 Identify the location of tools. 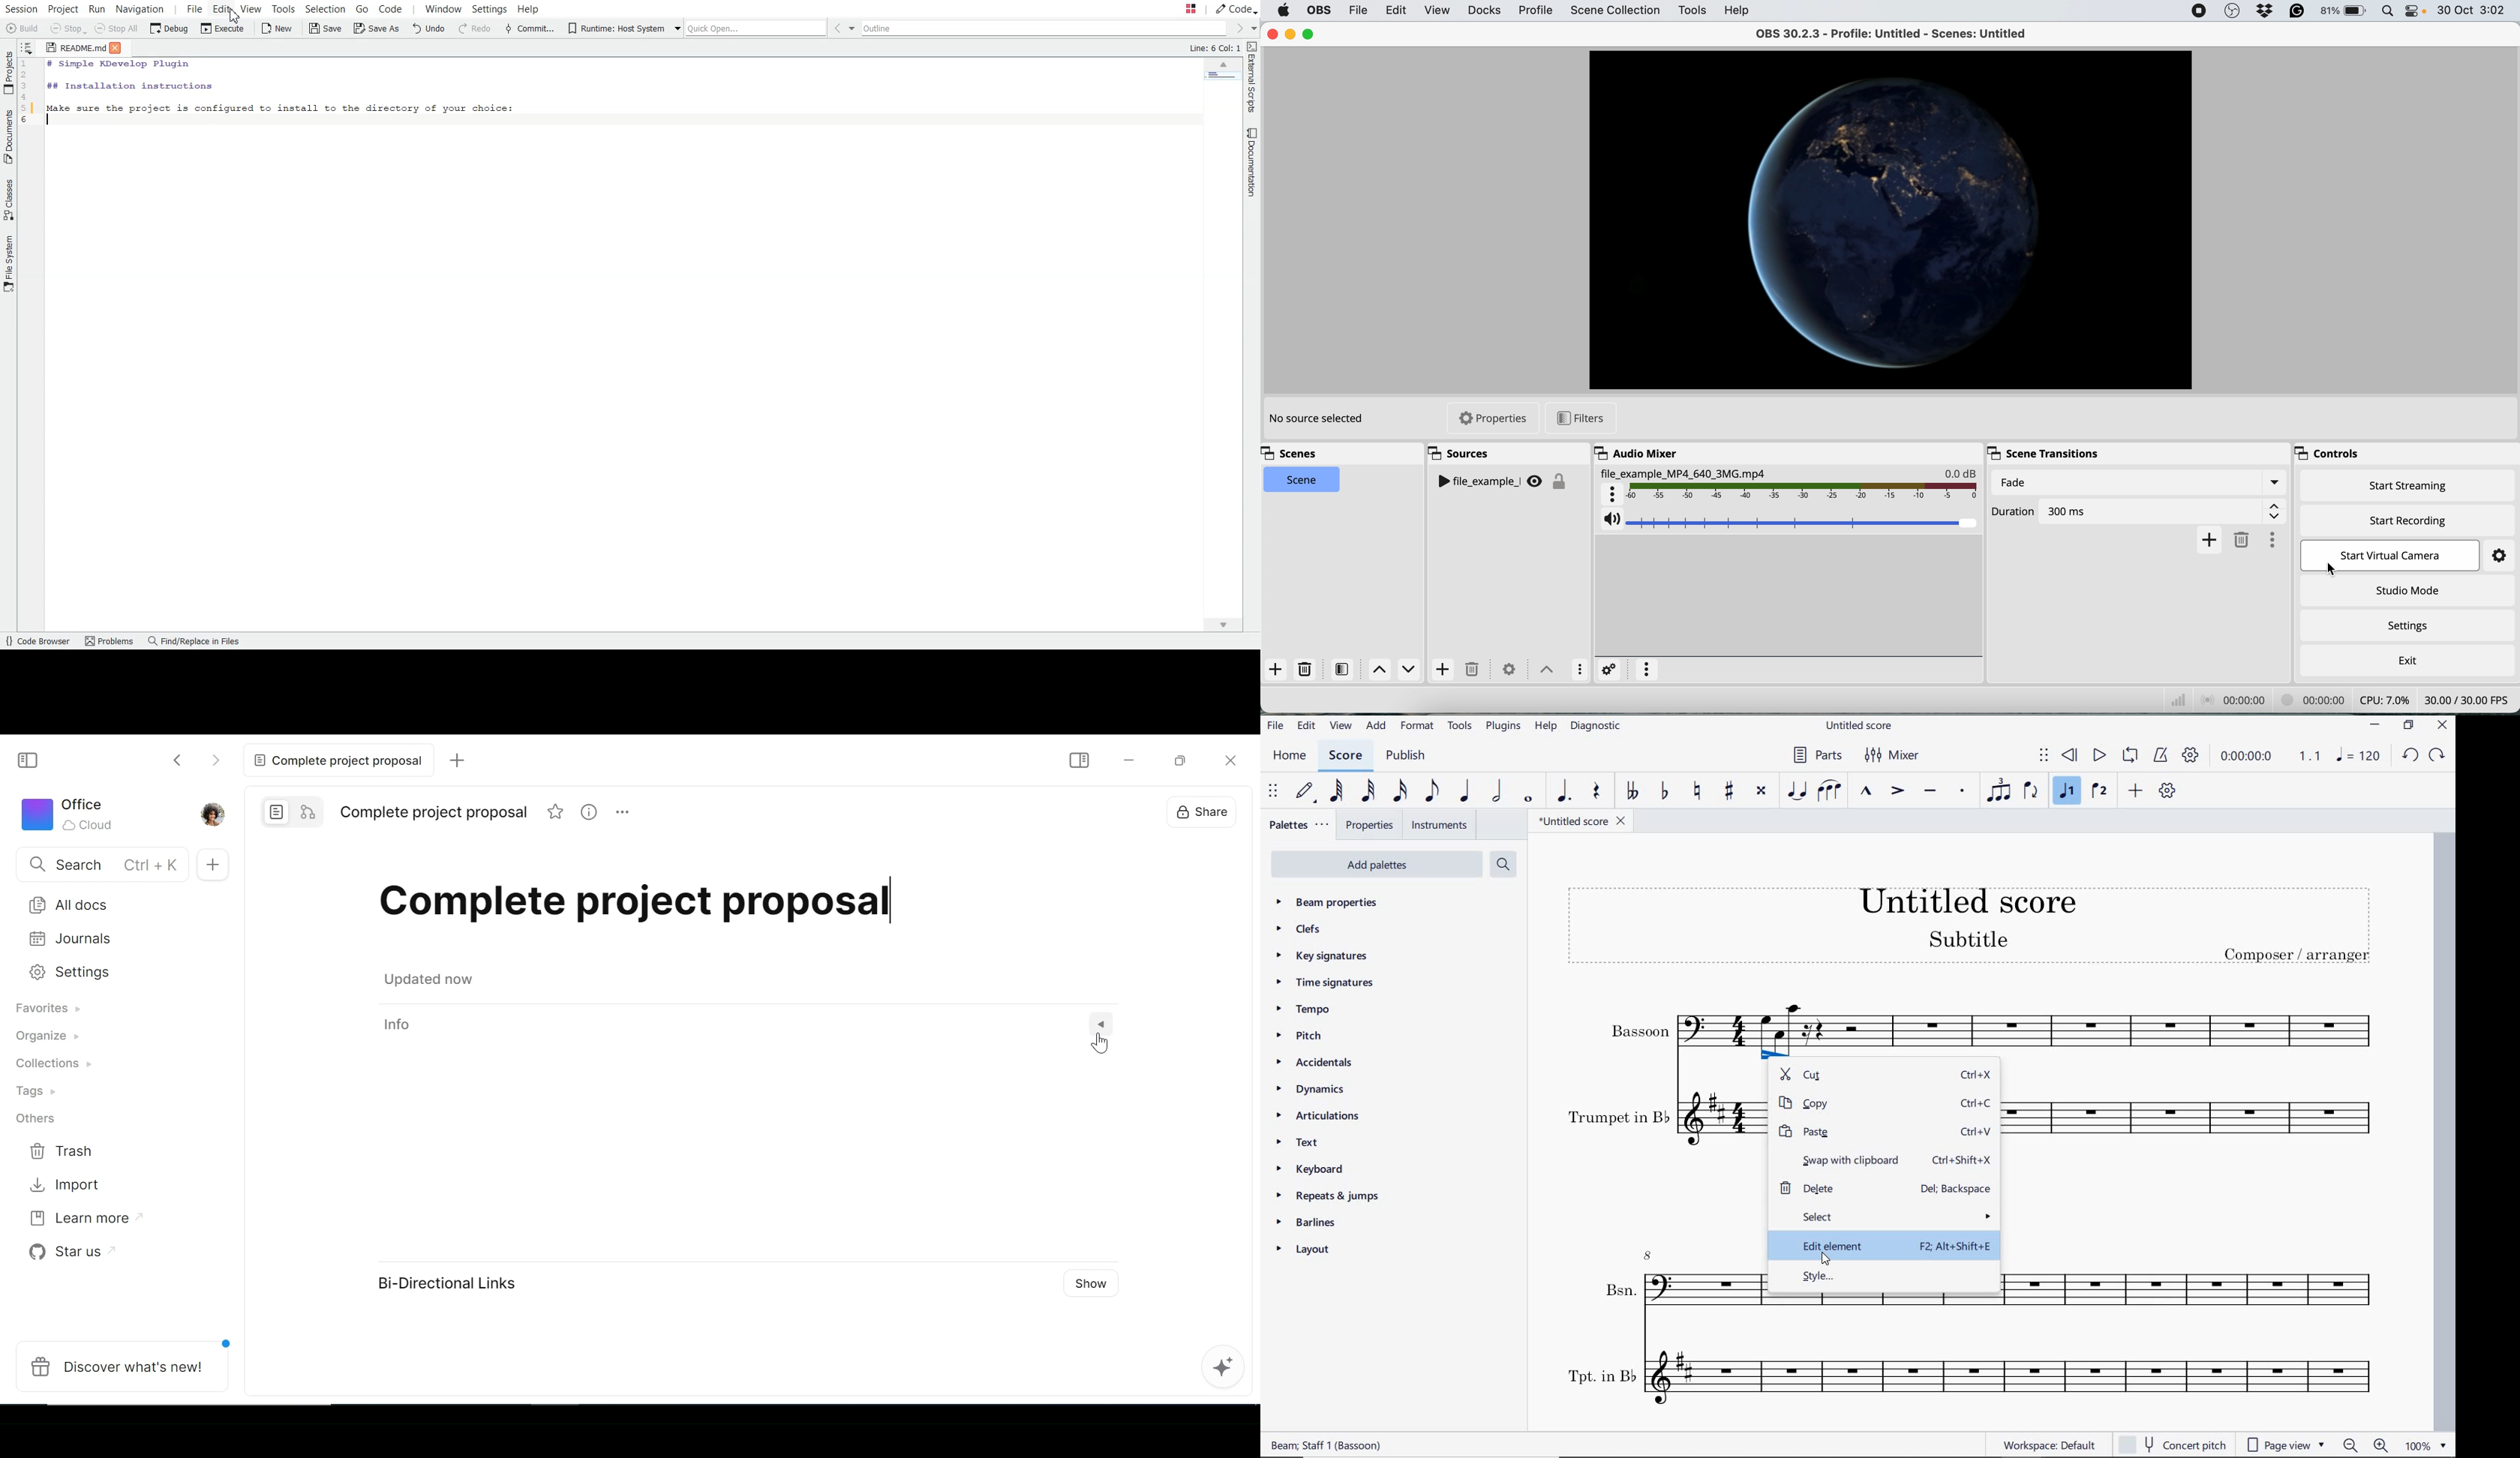
(1460, 725).